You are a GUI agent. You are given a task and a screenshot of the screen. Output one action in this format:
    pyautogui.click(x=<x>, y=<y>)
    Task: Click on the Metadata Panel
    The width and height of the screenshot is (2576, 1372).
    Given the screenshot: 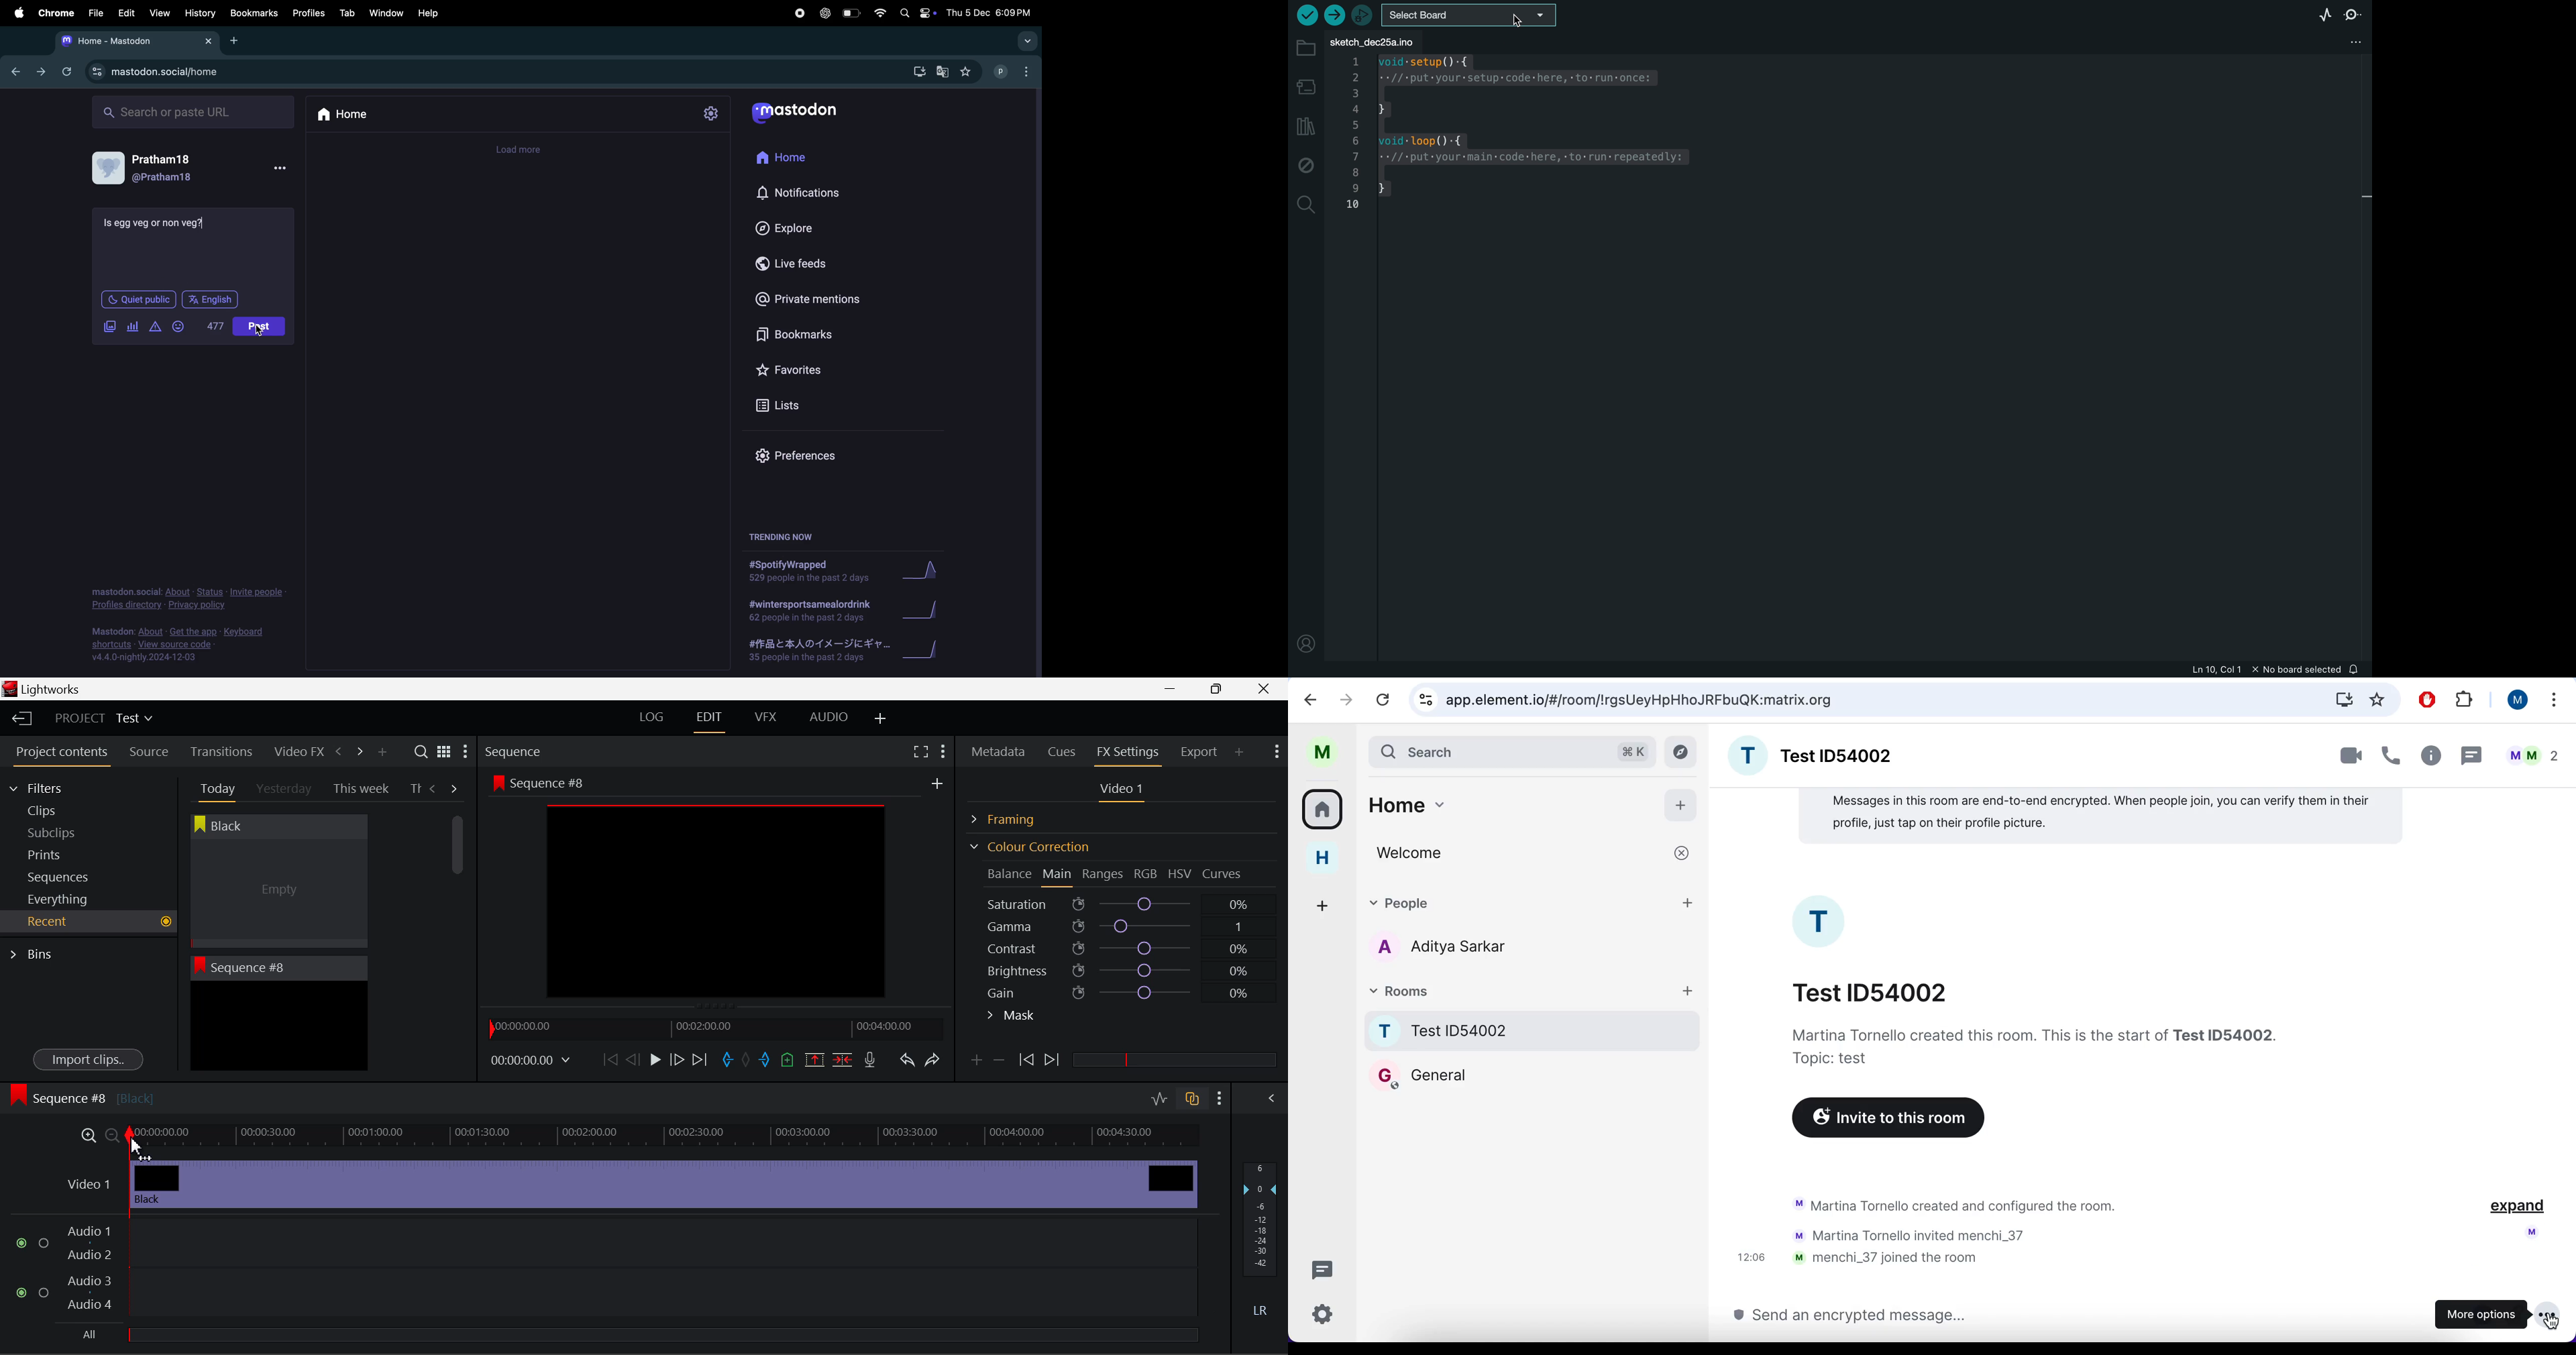 What is the action you would take?
    pyautogui.click(x=1000, y=749)
    